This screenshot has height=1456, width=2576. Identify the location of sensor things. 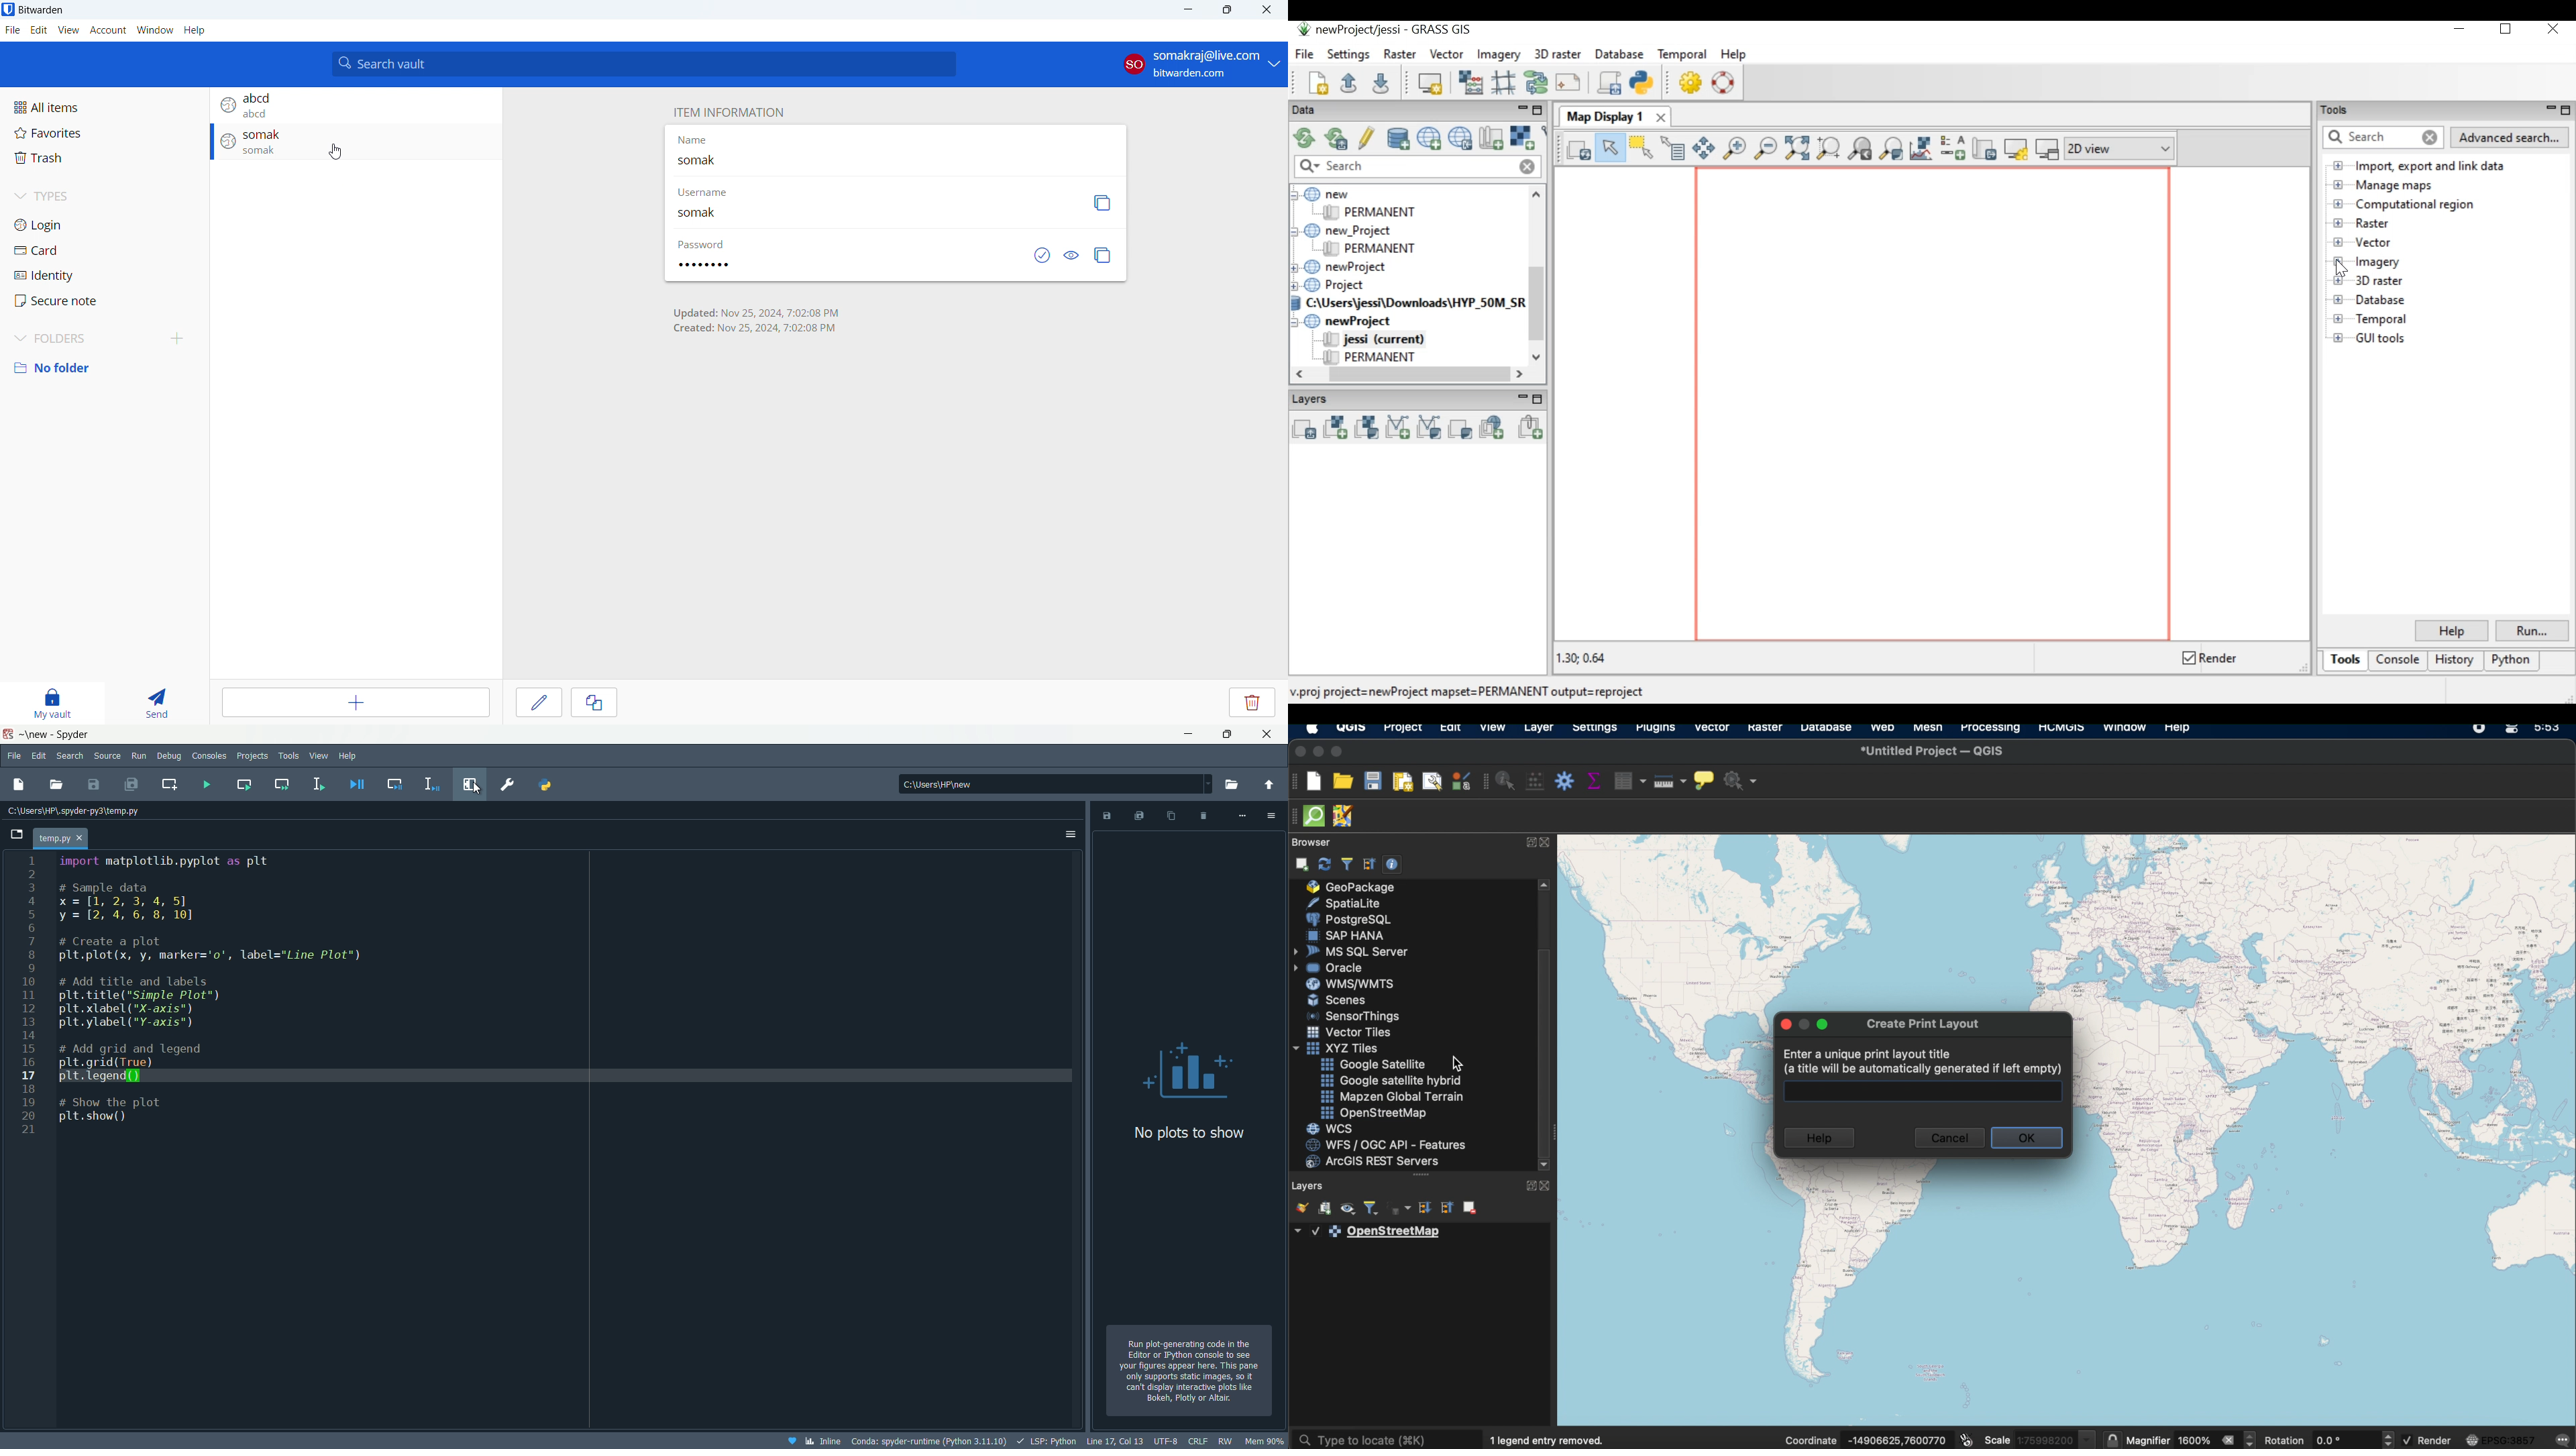
(1351, 1016).